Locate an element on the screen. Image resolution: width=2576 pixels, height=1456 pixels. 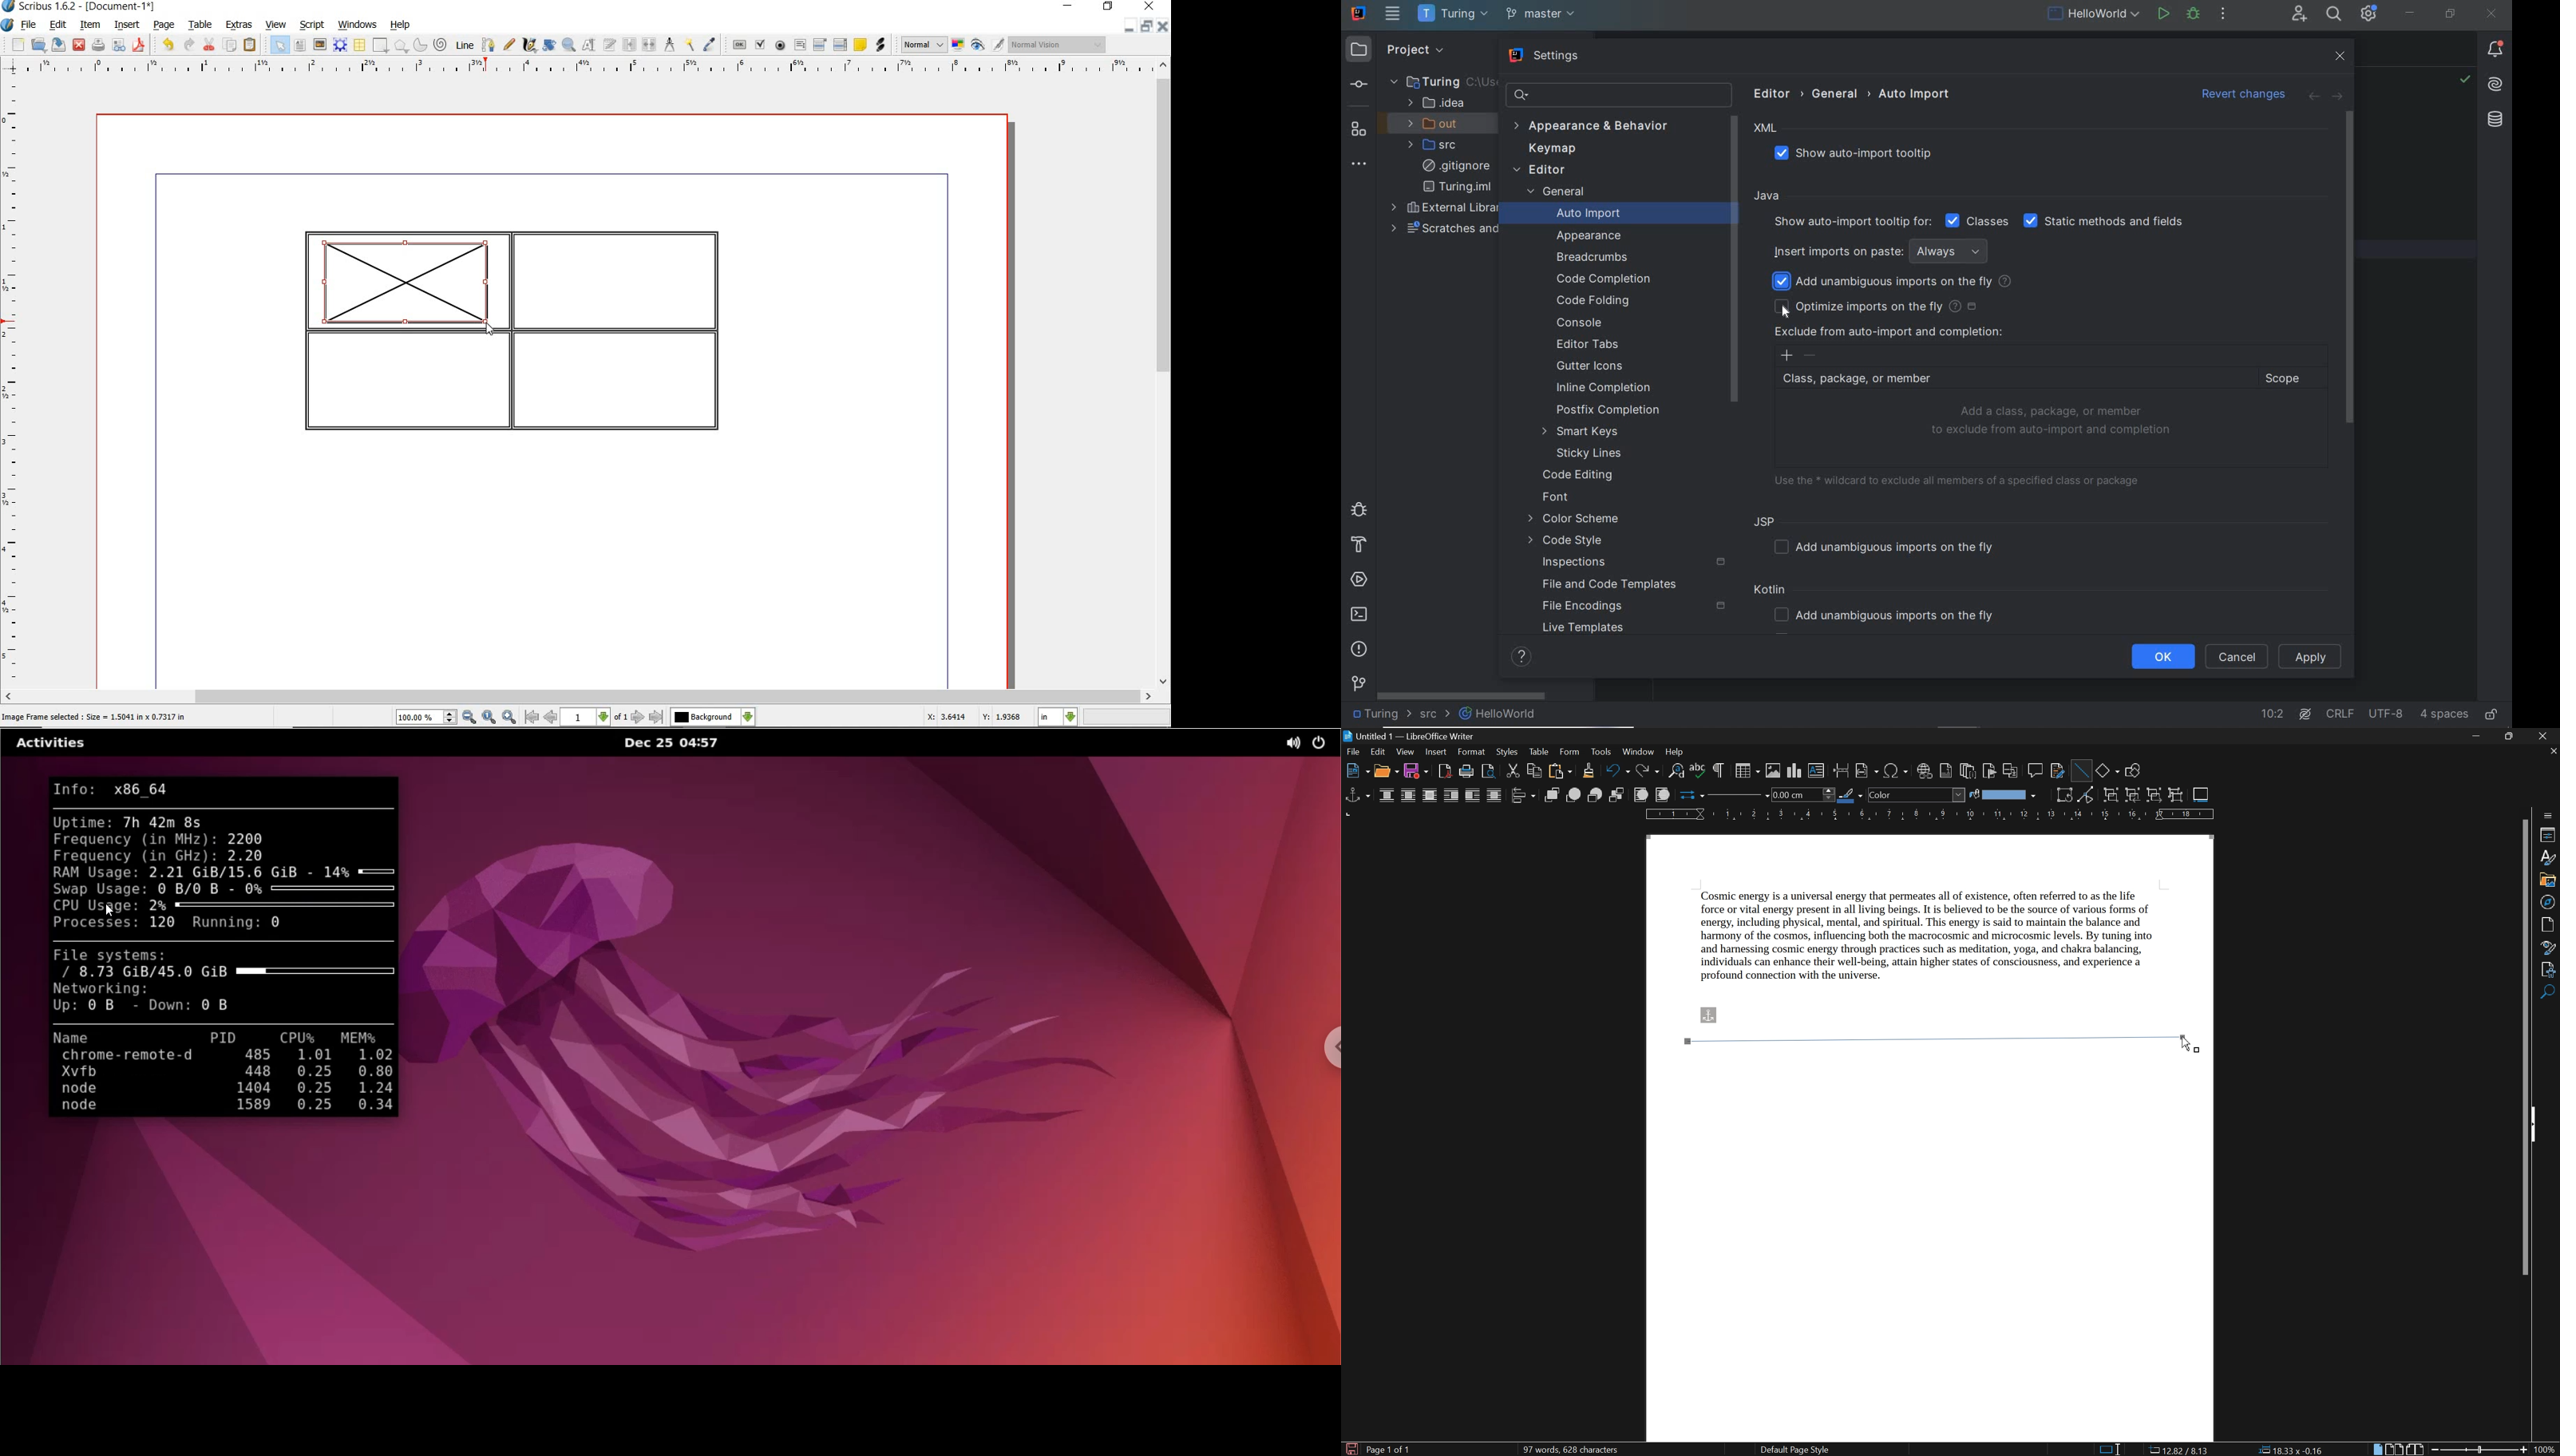
basic shapes is located at coordinates (2108, 769).